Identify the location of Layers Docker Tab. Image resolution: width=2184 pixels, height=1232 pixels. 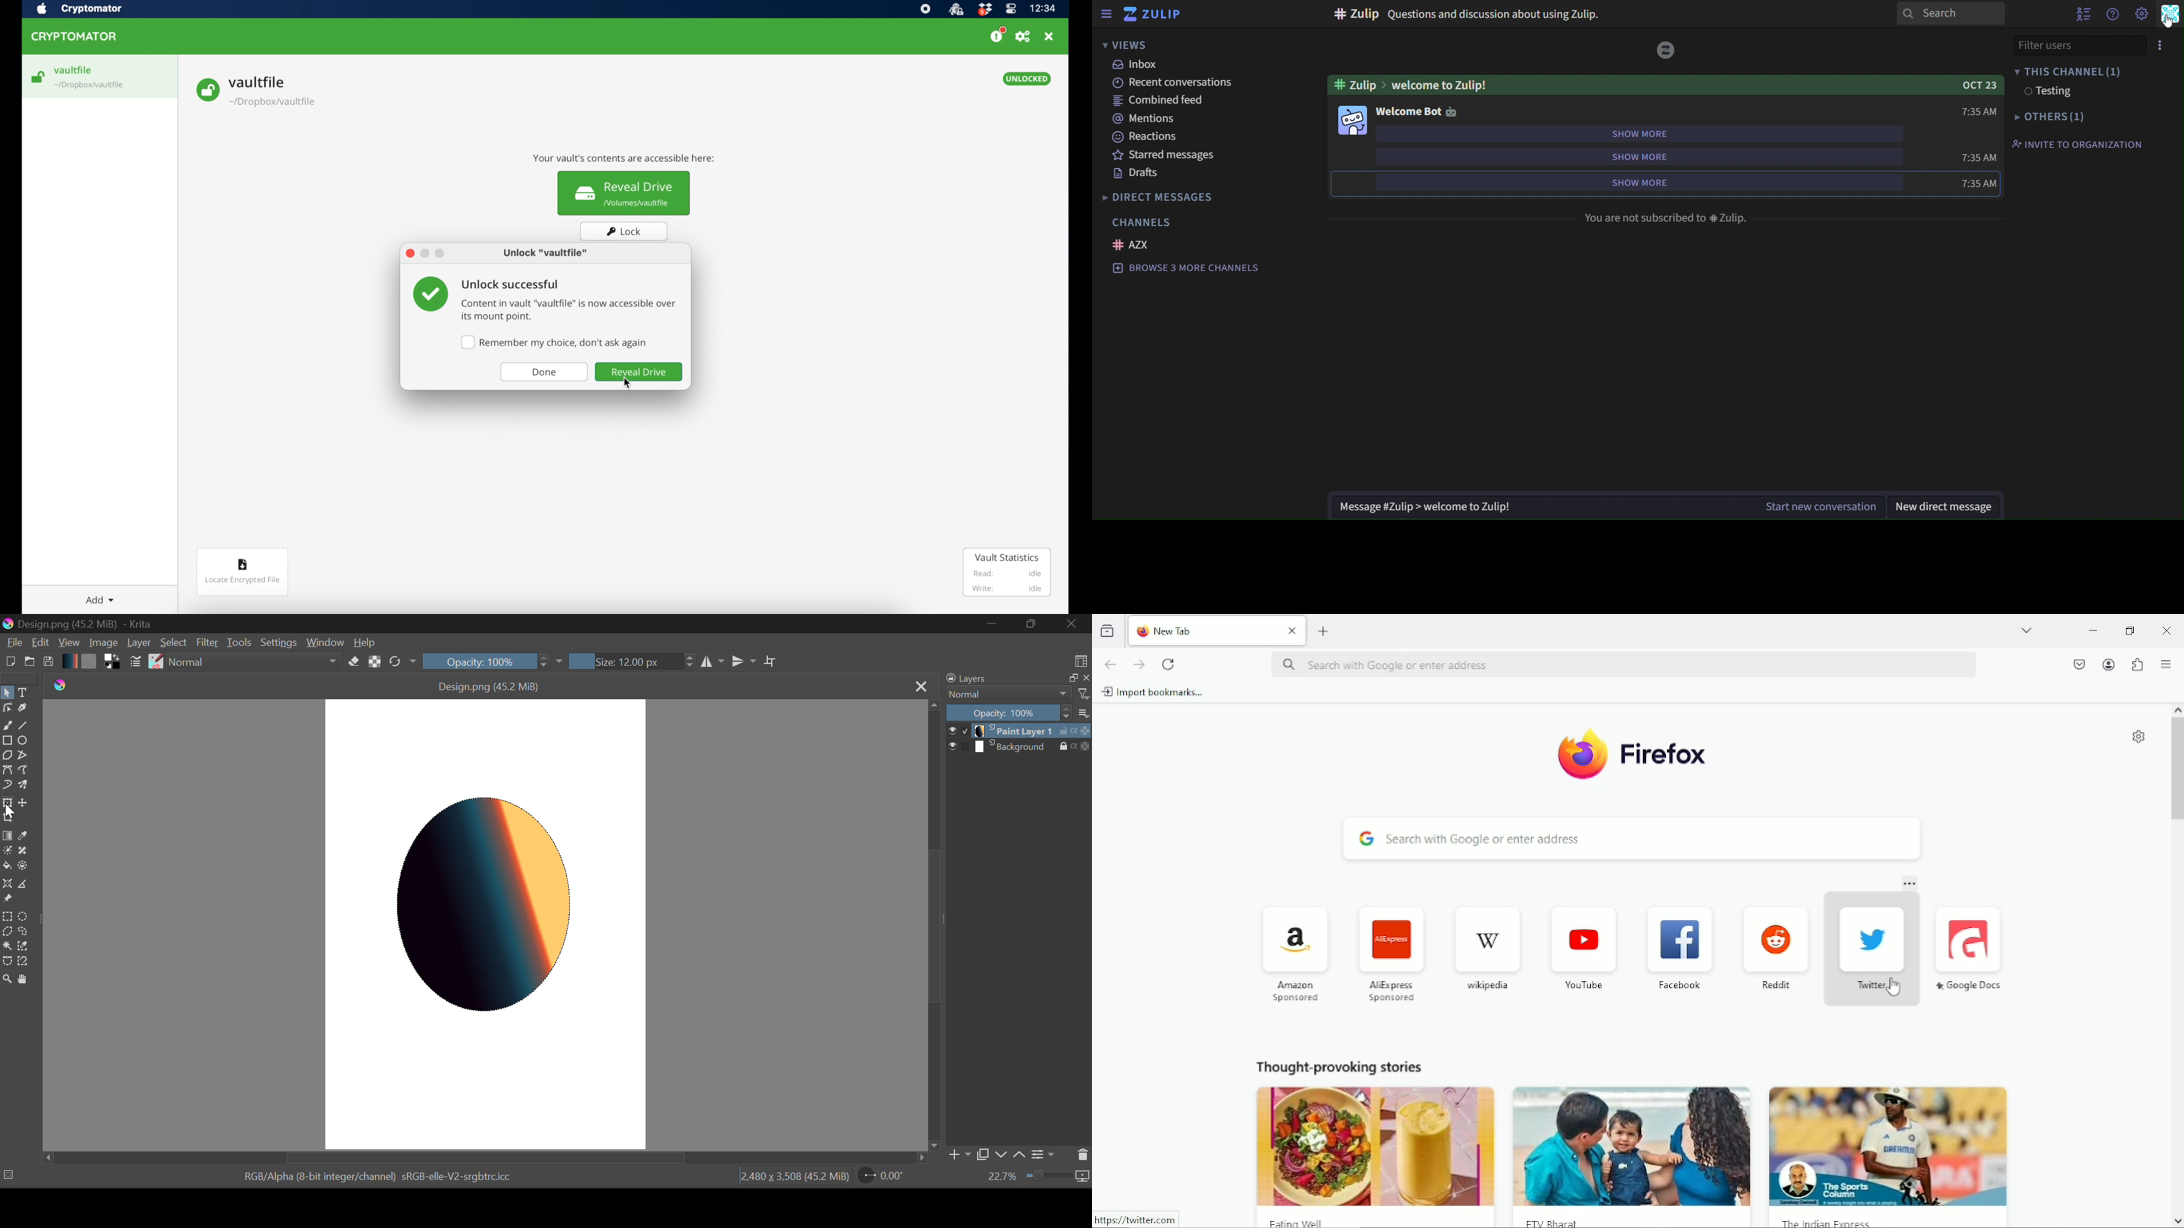
(1017, 678).